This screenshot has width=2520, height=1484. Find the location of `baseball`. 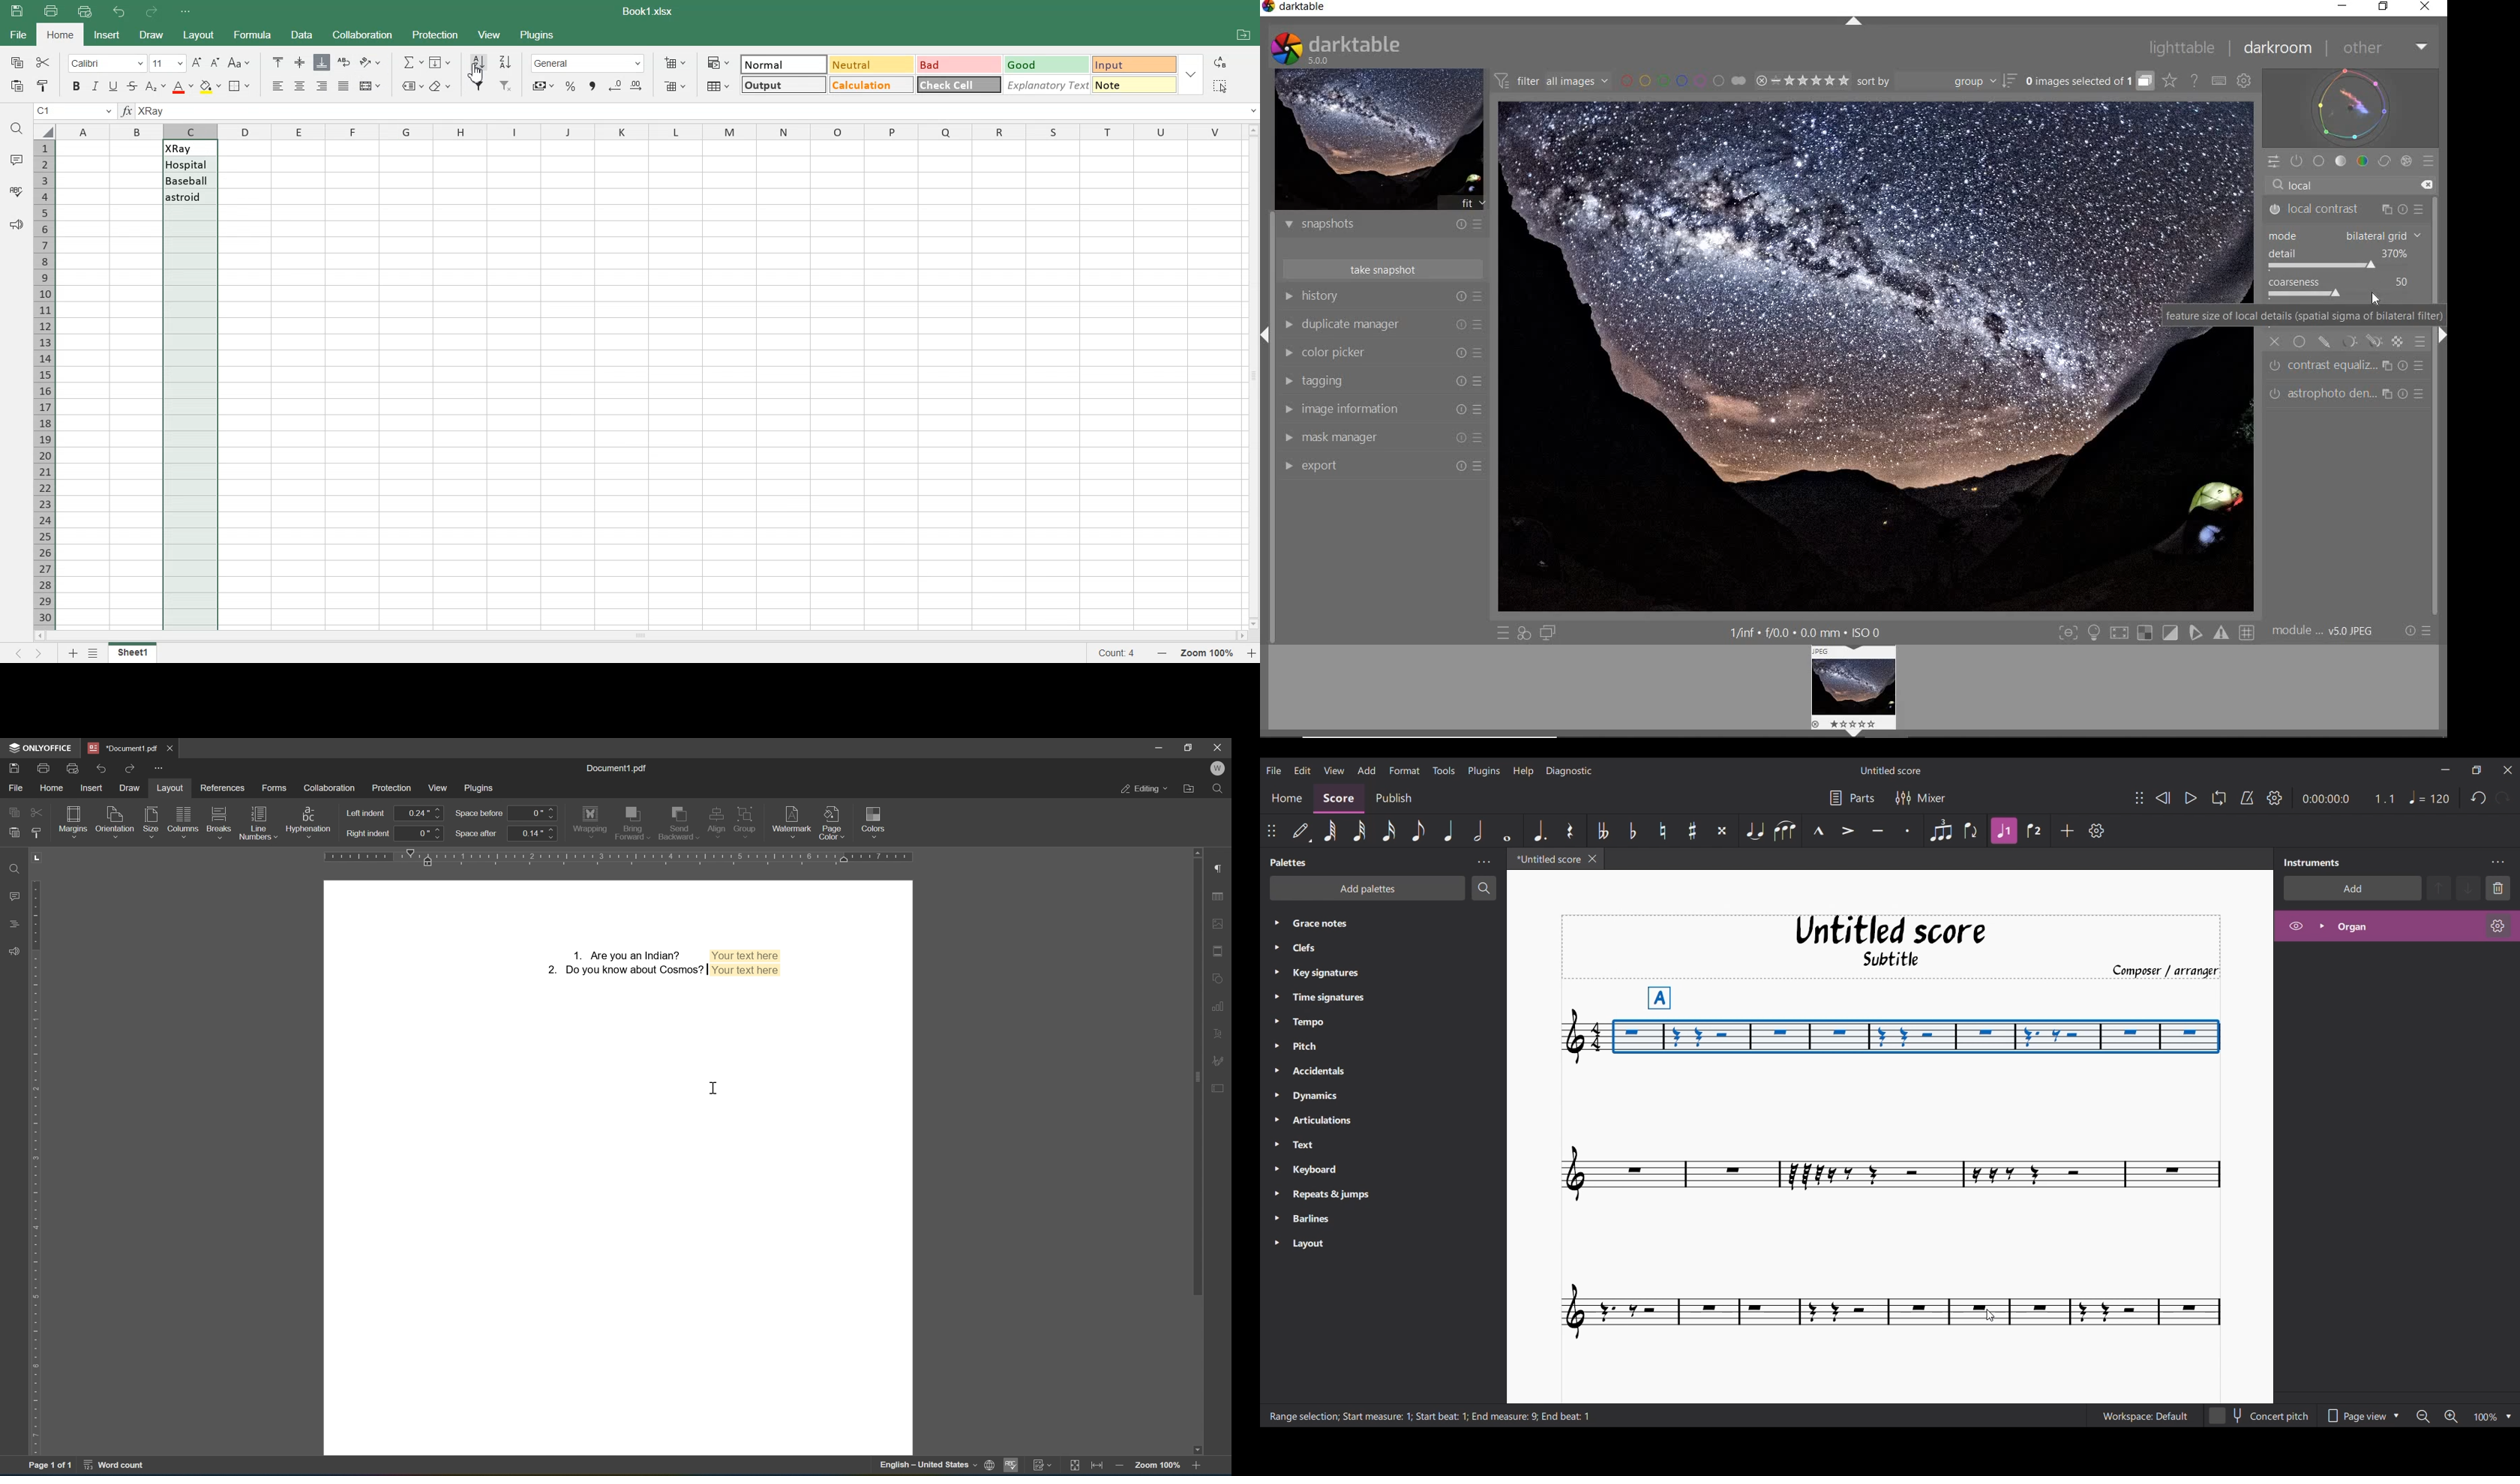

baseball is located at coordinates (189, 180).